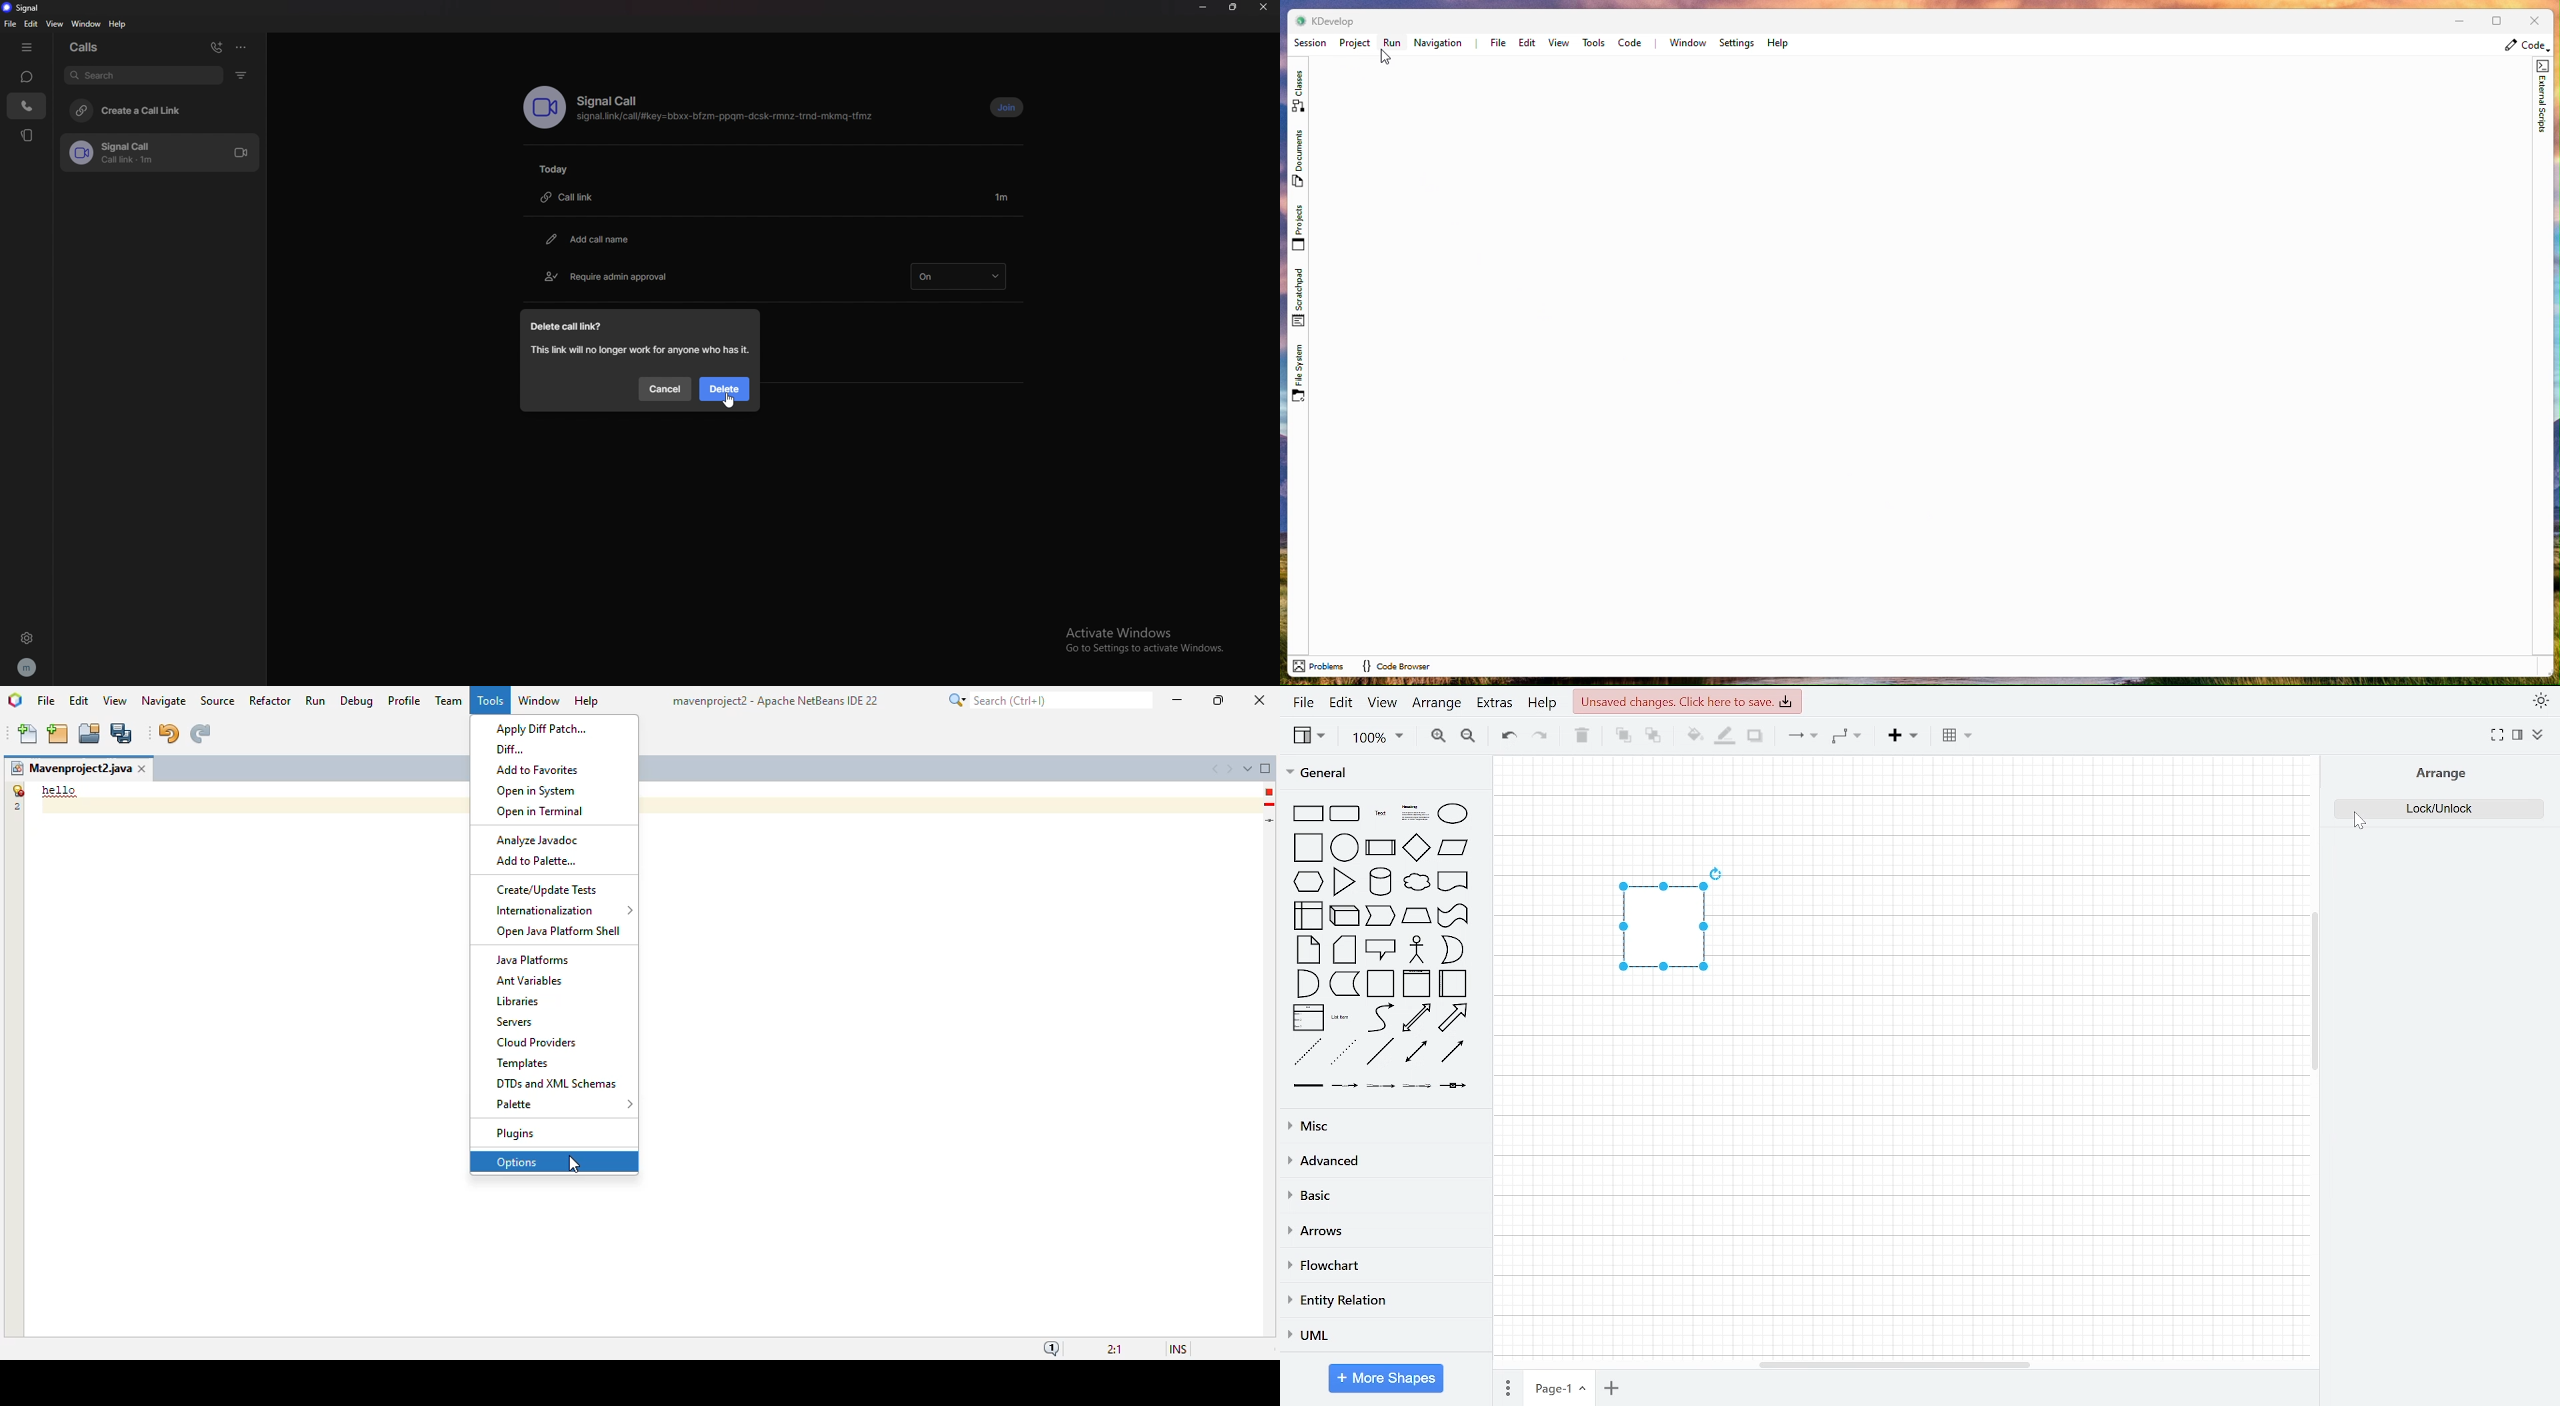 This screenshot has height=1428, width=2576. Describe the element at coordinates (1542, 705) in the screenshot. I see `help` at that location.